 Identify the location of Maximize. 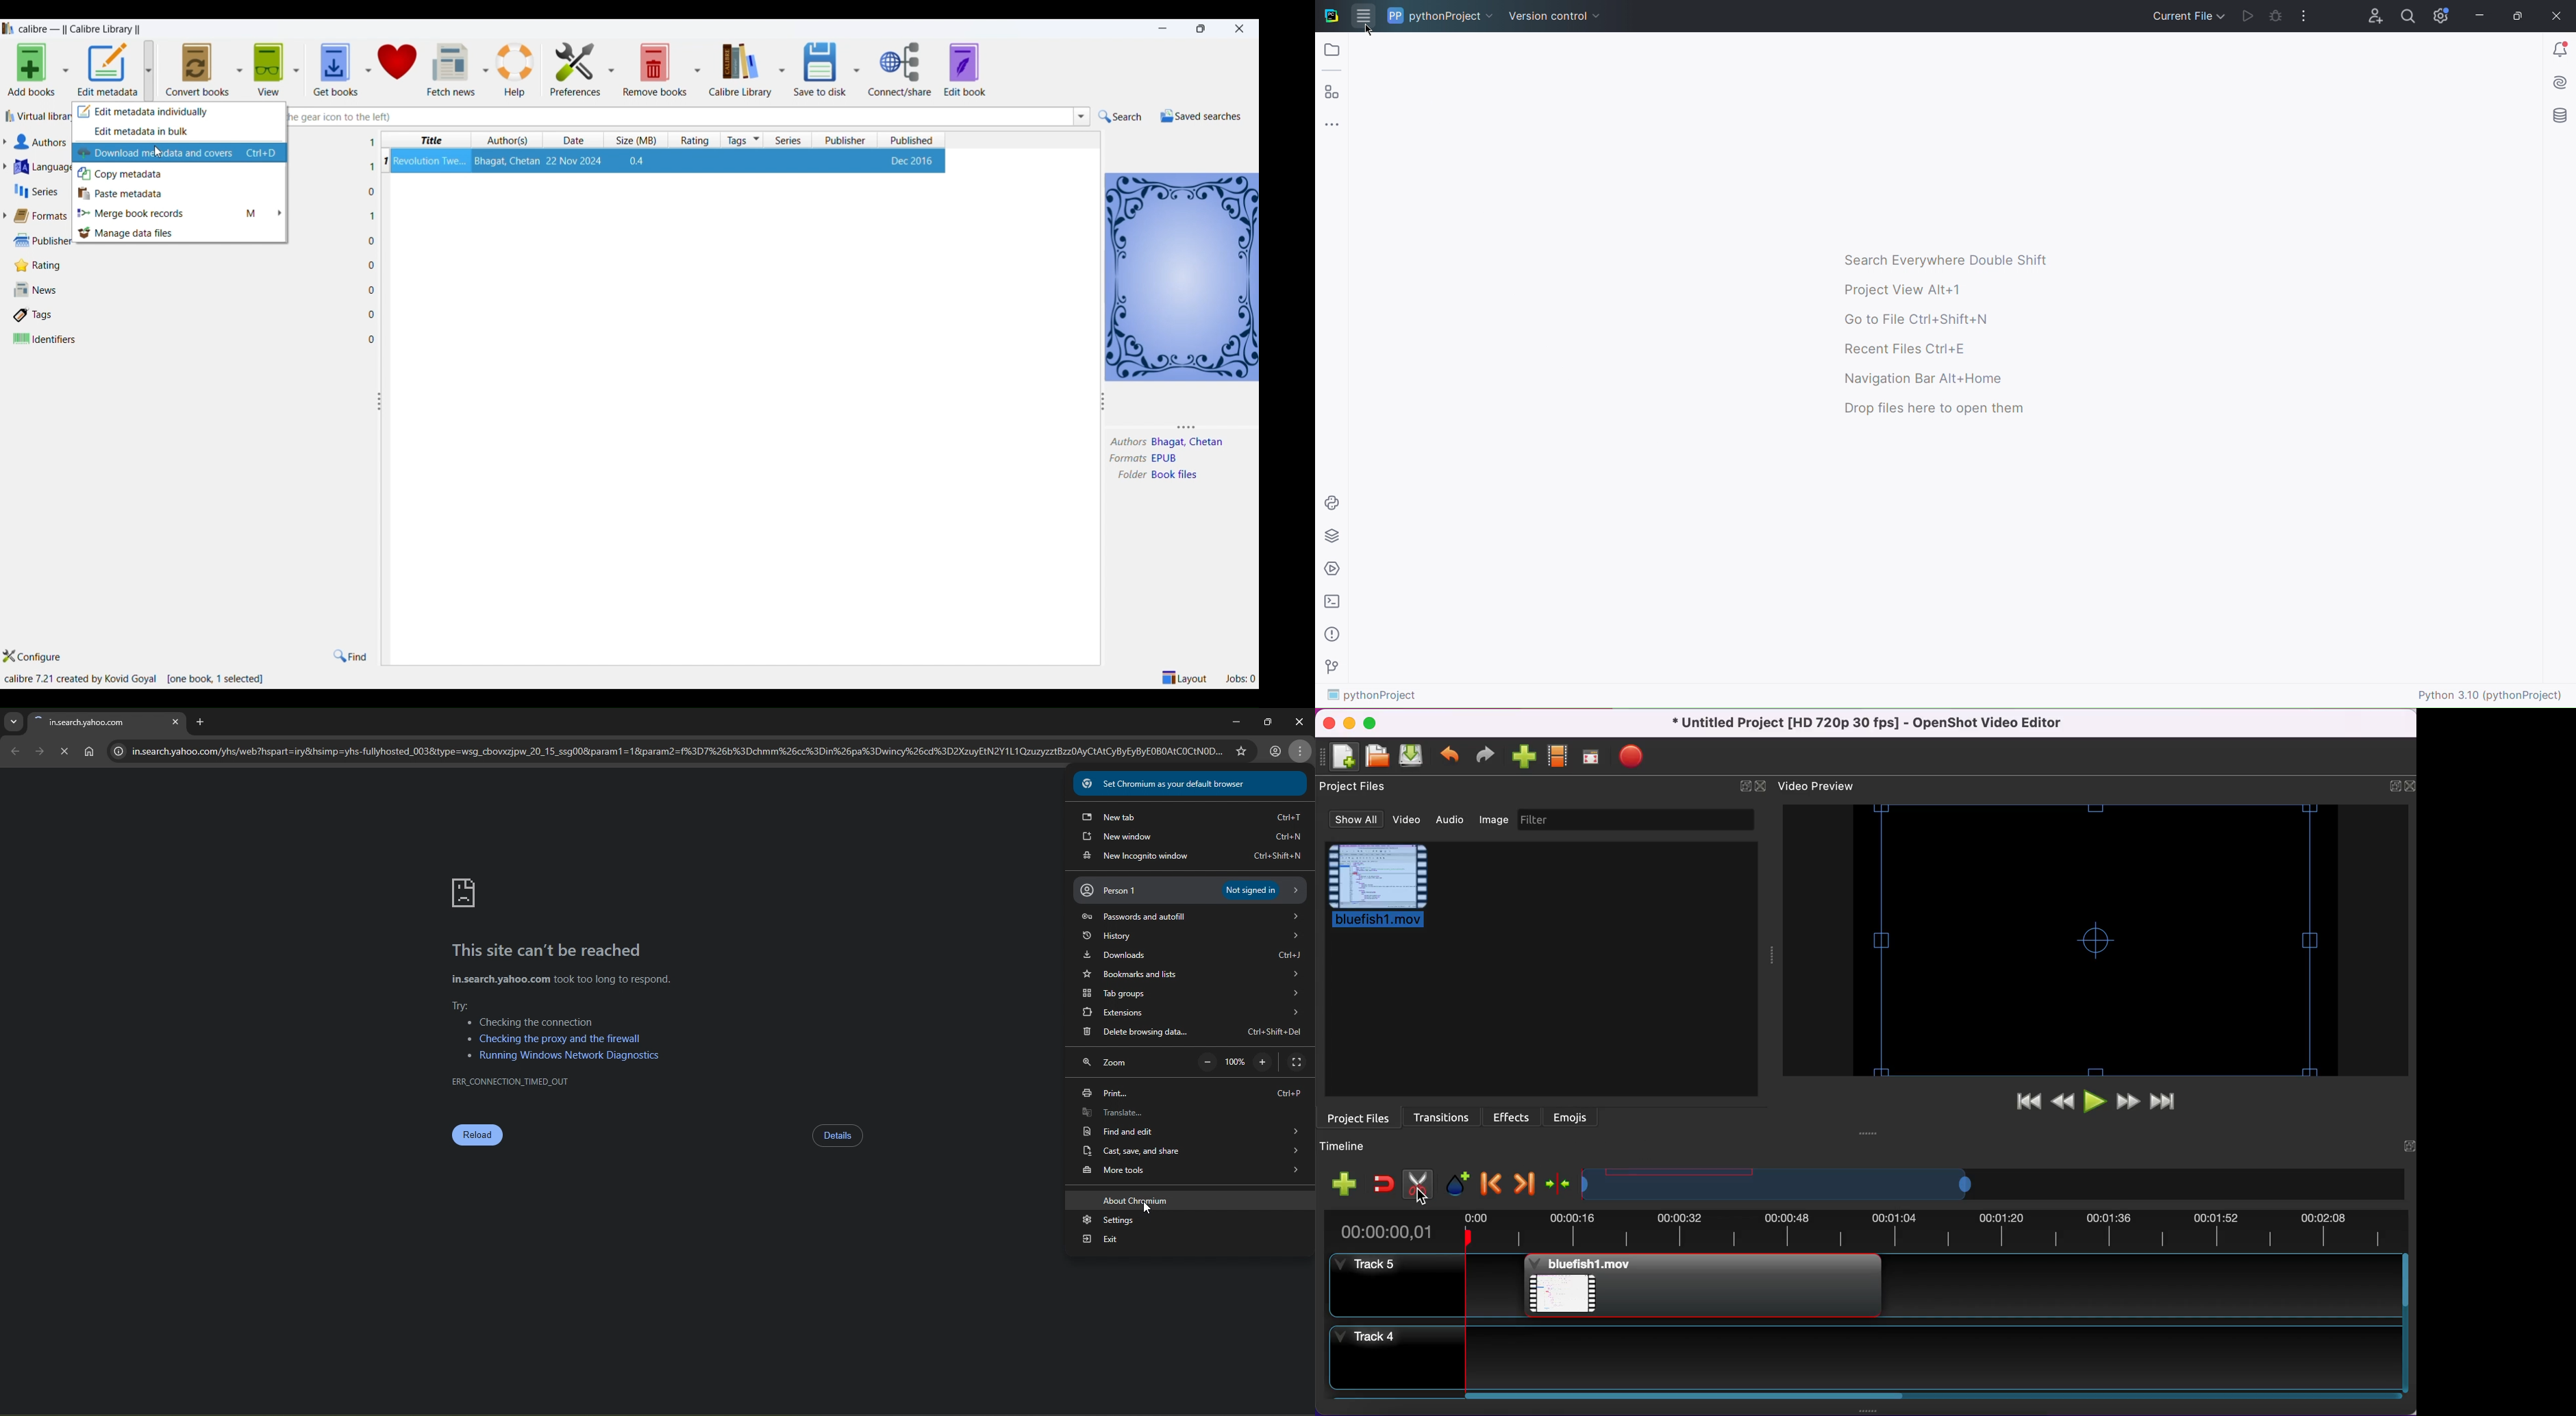
(2517, 14).